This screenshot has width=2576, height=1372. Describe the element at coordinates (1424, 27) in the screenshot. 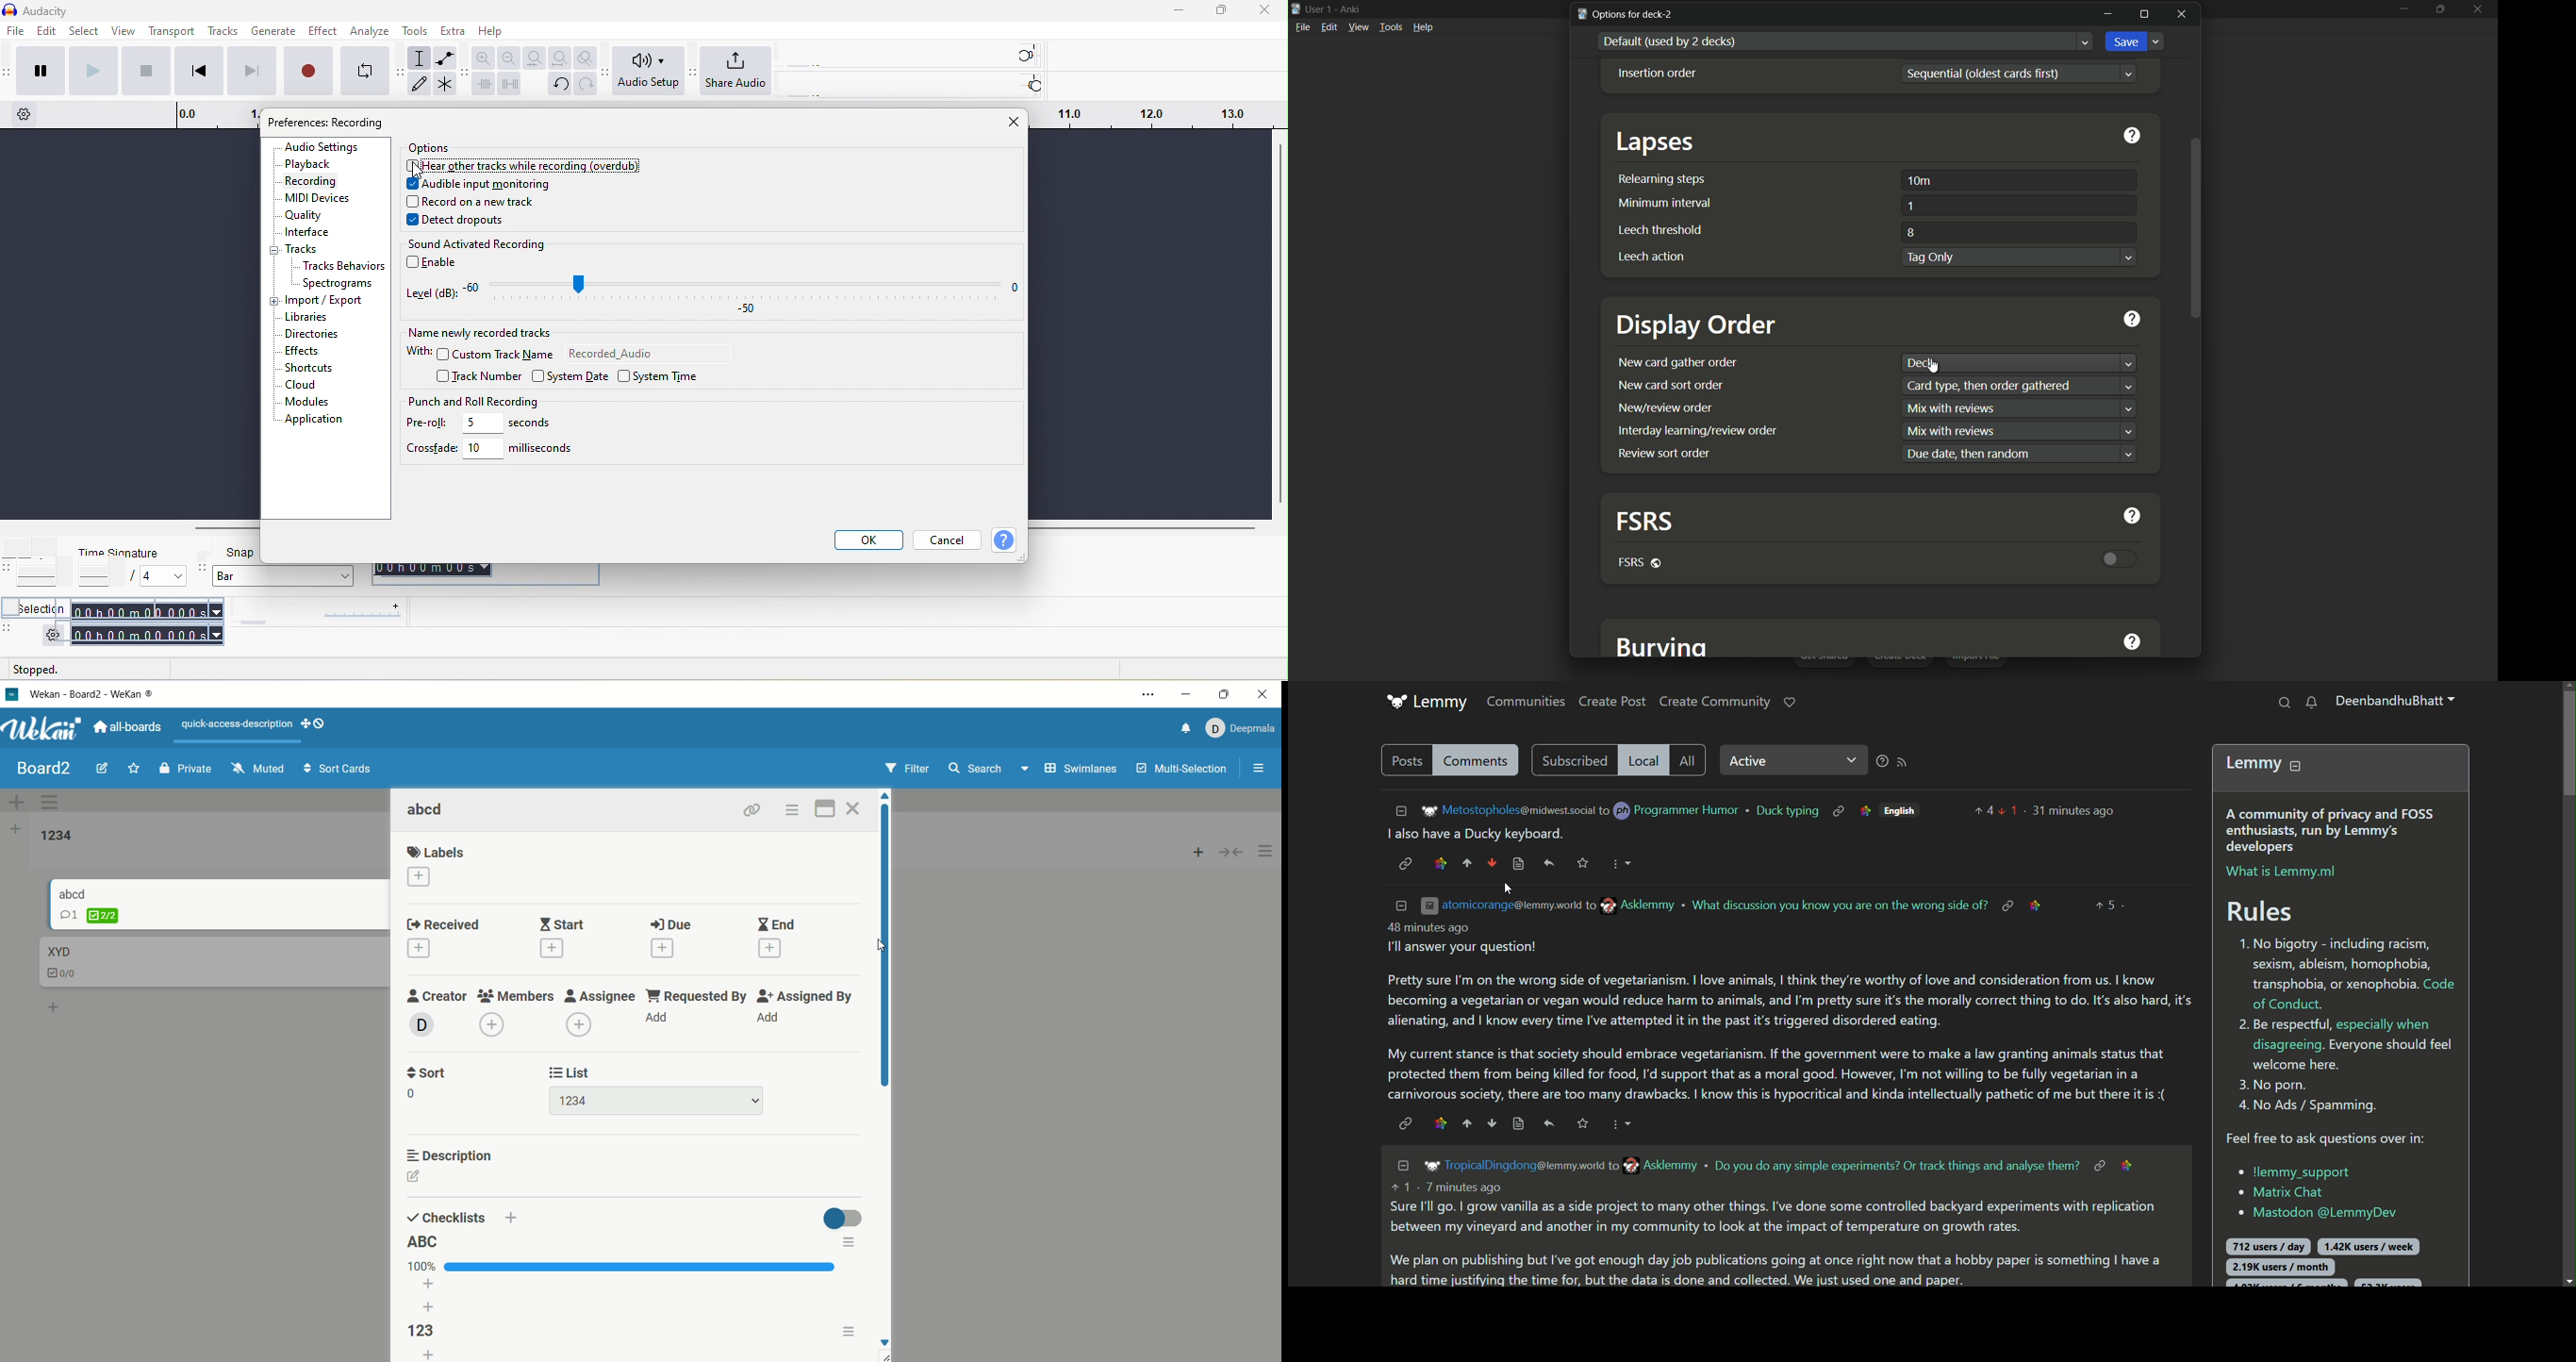

I see `help menu` at that location.